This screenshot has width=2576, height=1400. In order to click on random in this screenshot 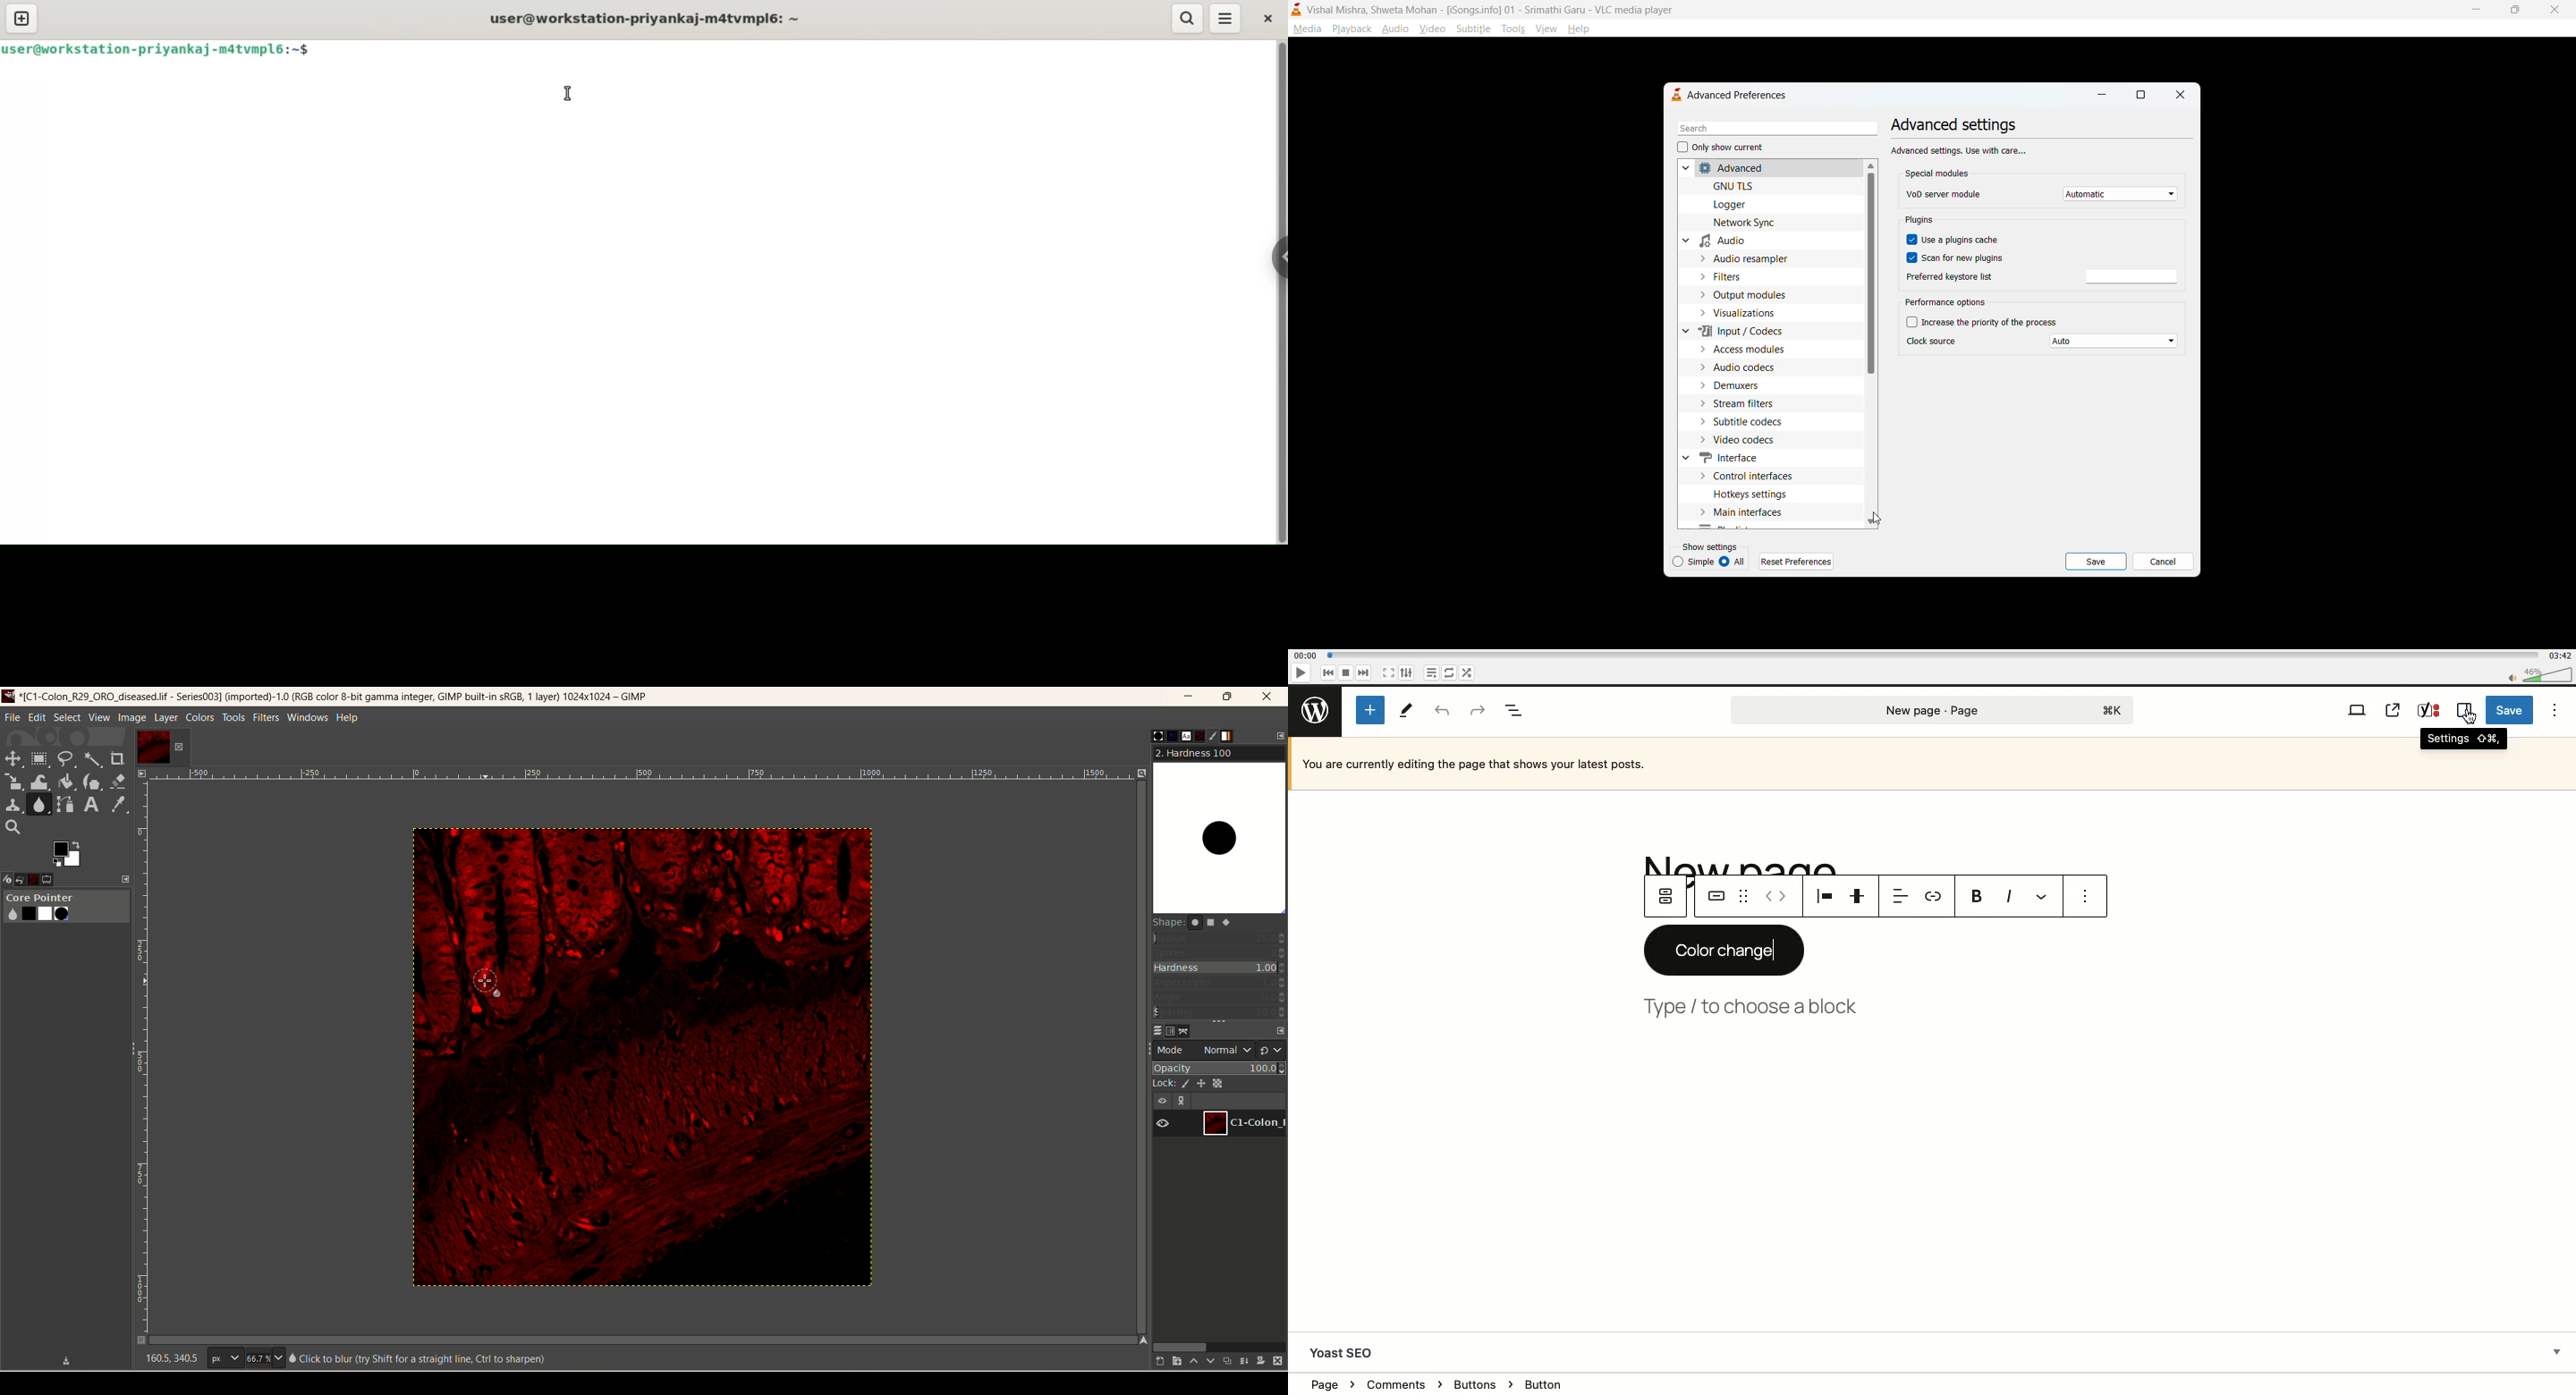, I will do `click(1466, 671)`.